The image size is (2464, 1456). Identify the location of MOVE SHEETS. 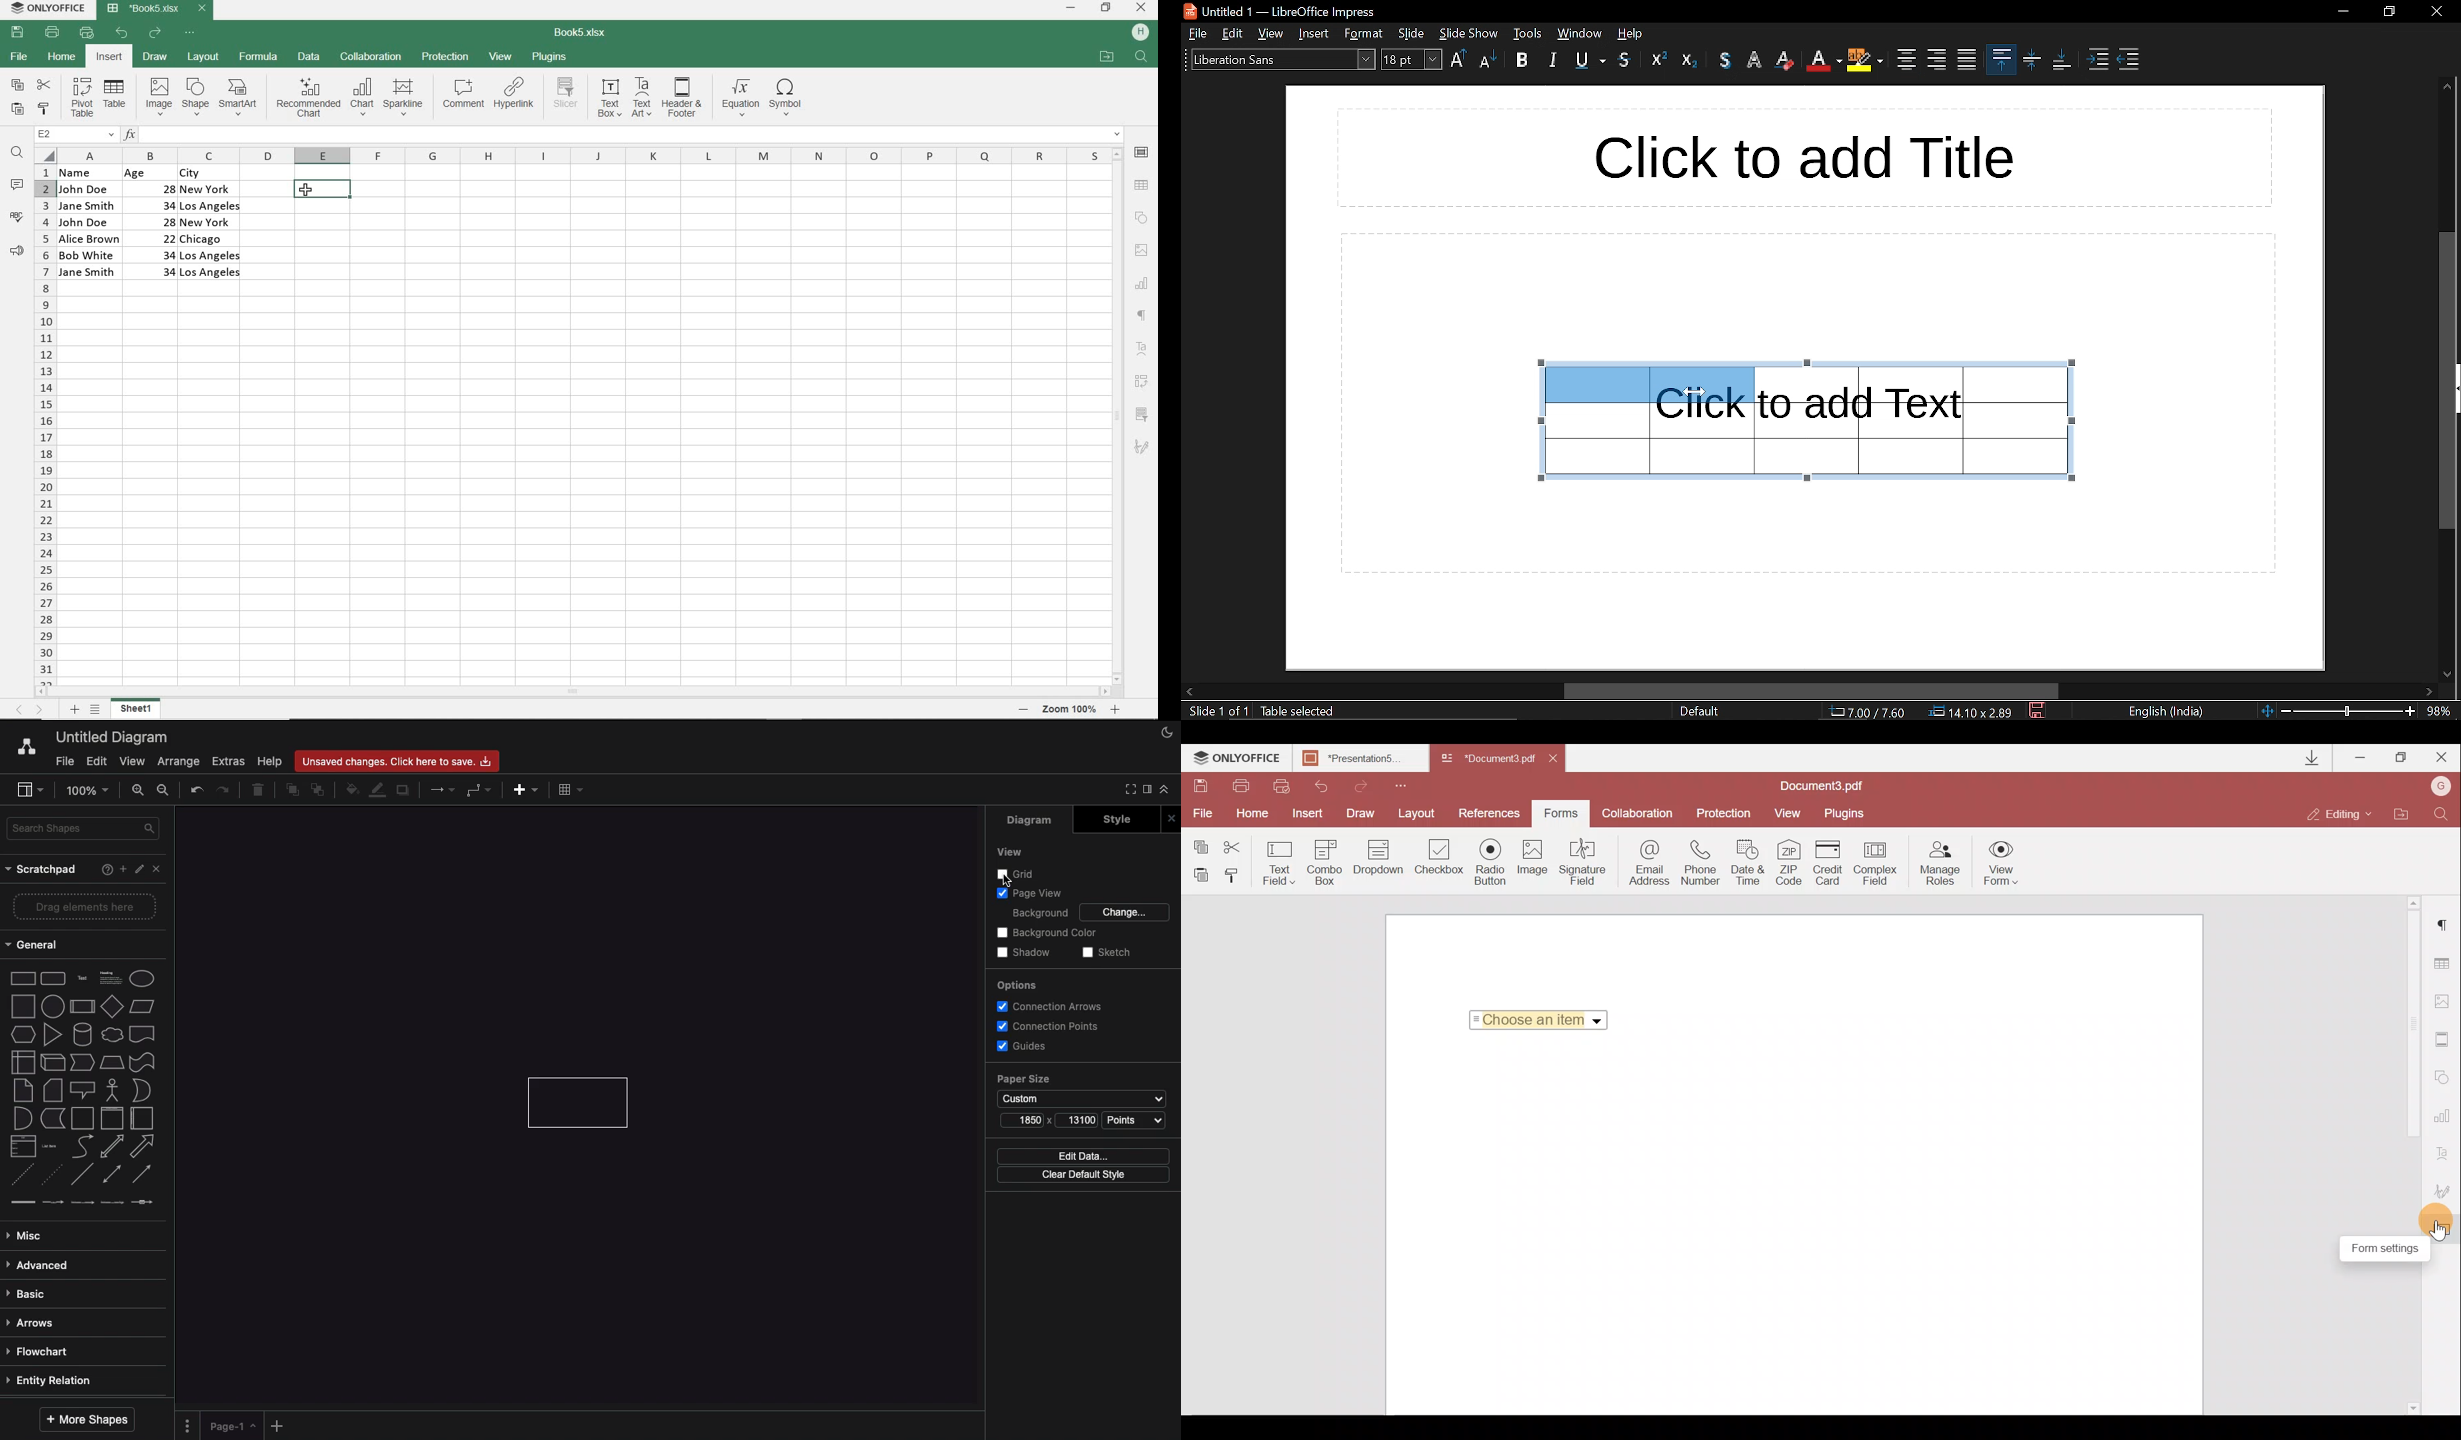
(31, 709).